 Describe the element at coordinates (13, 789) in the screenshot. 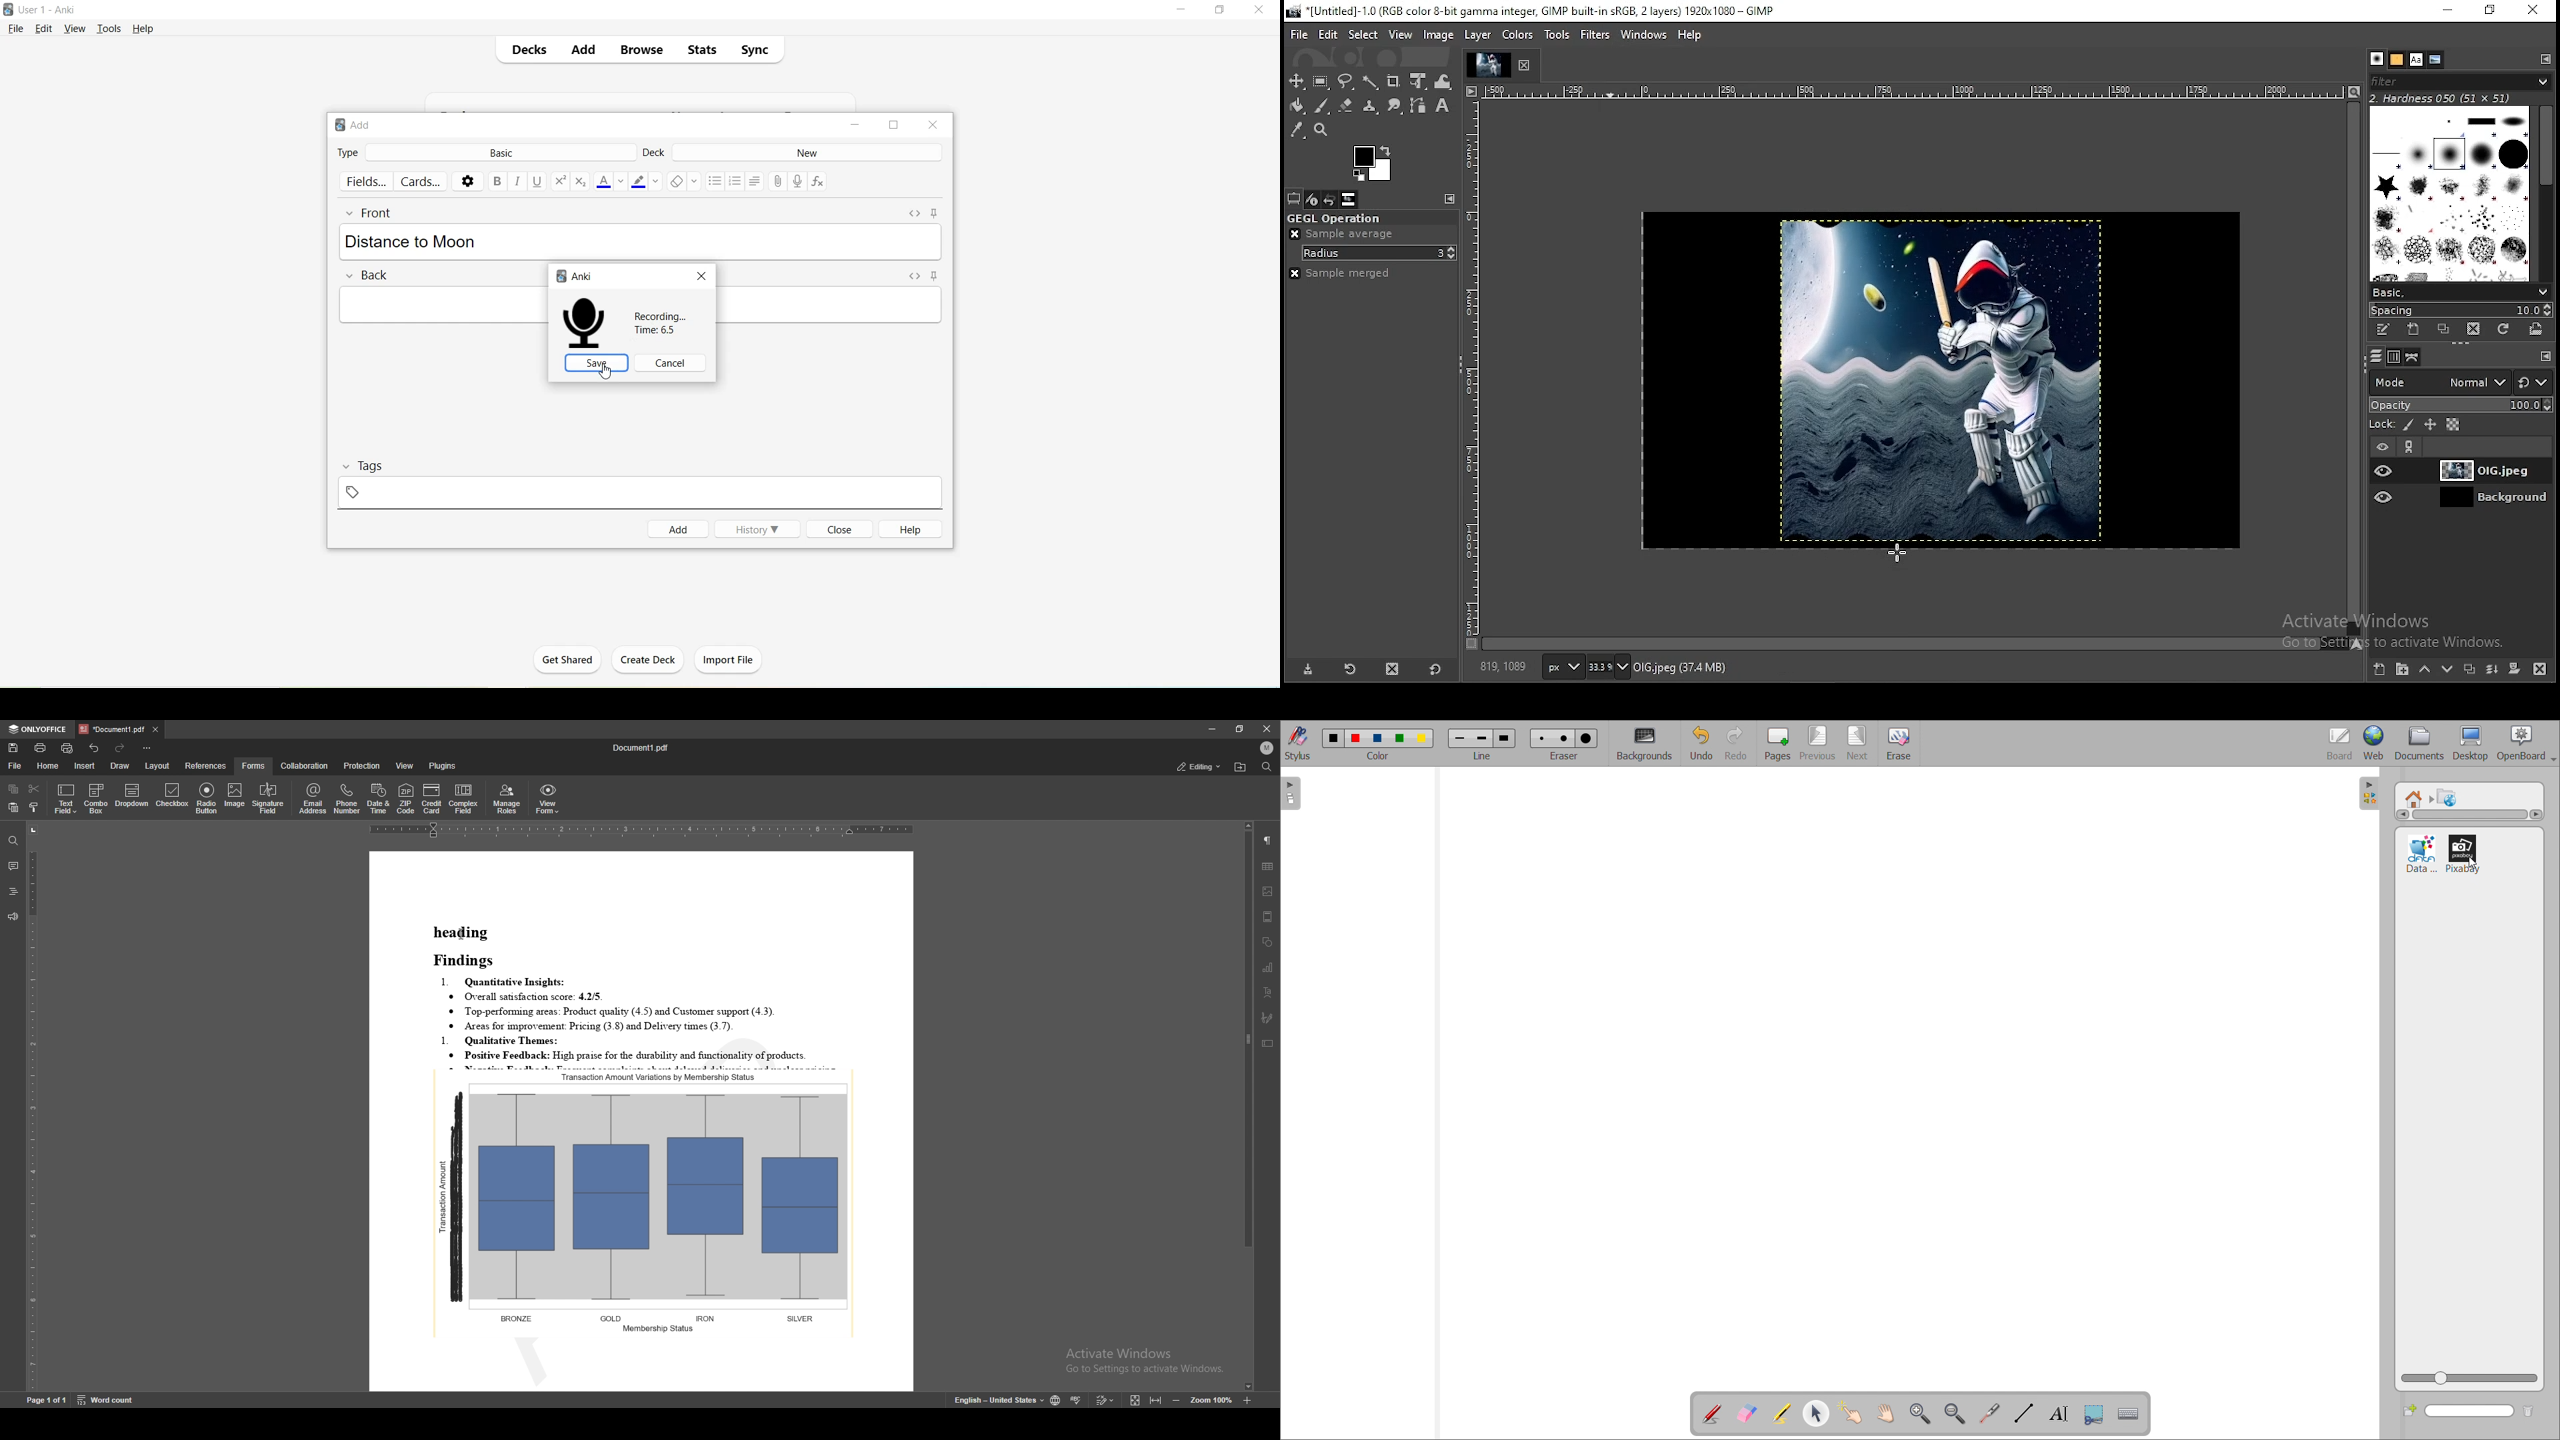

I see `copy` at that location.